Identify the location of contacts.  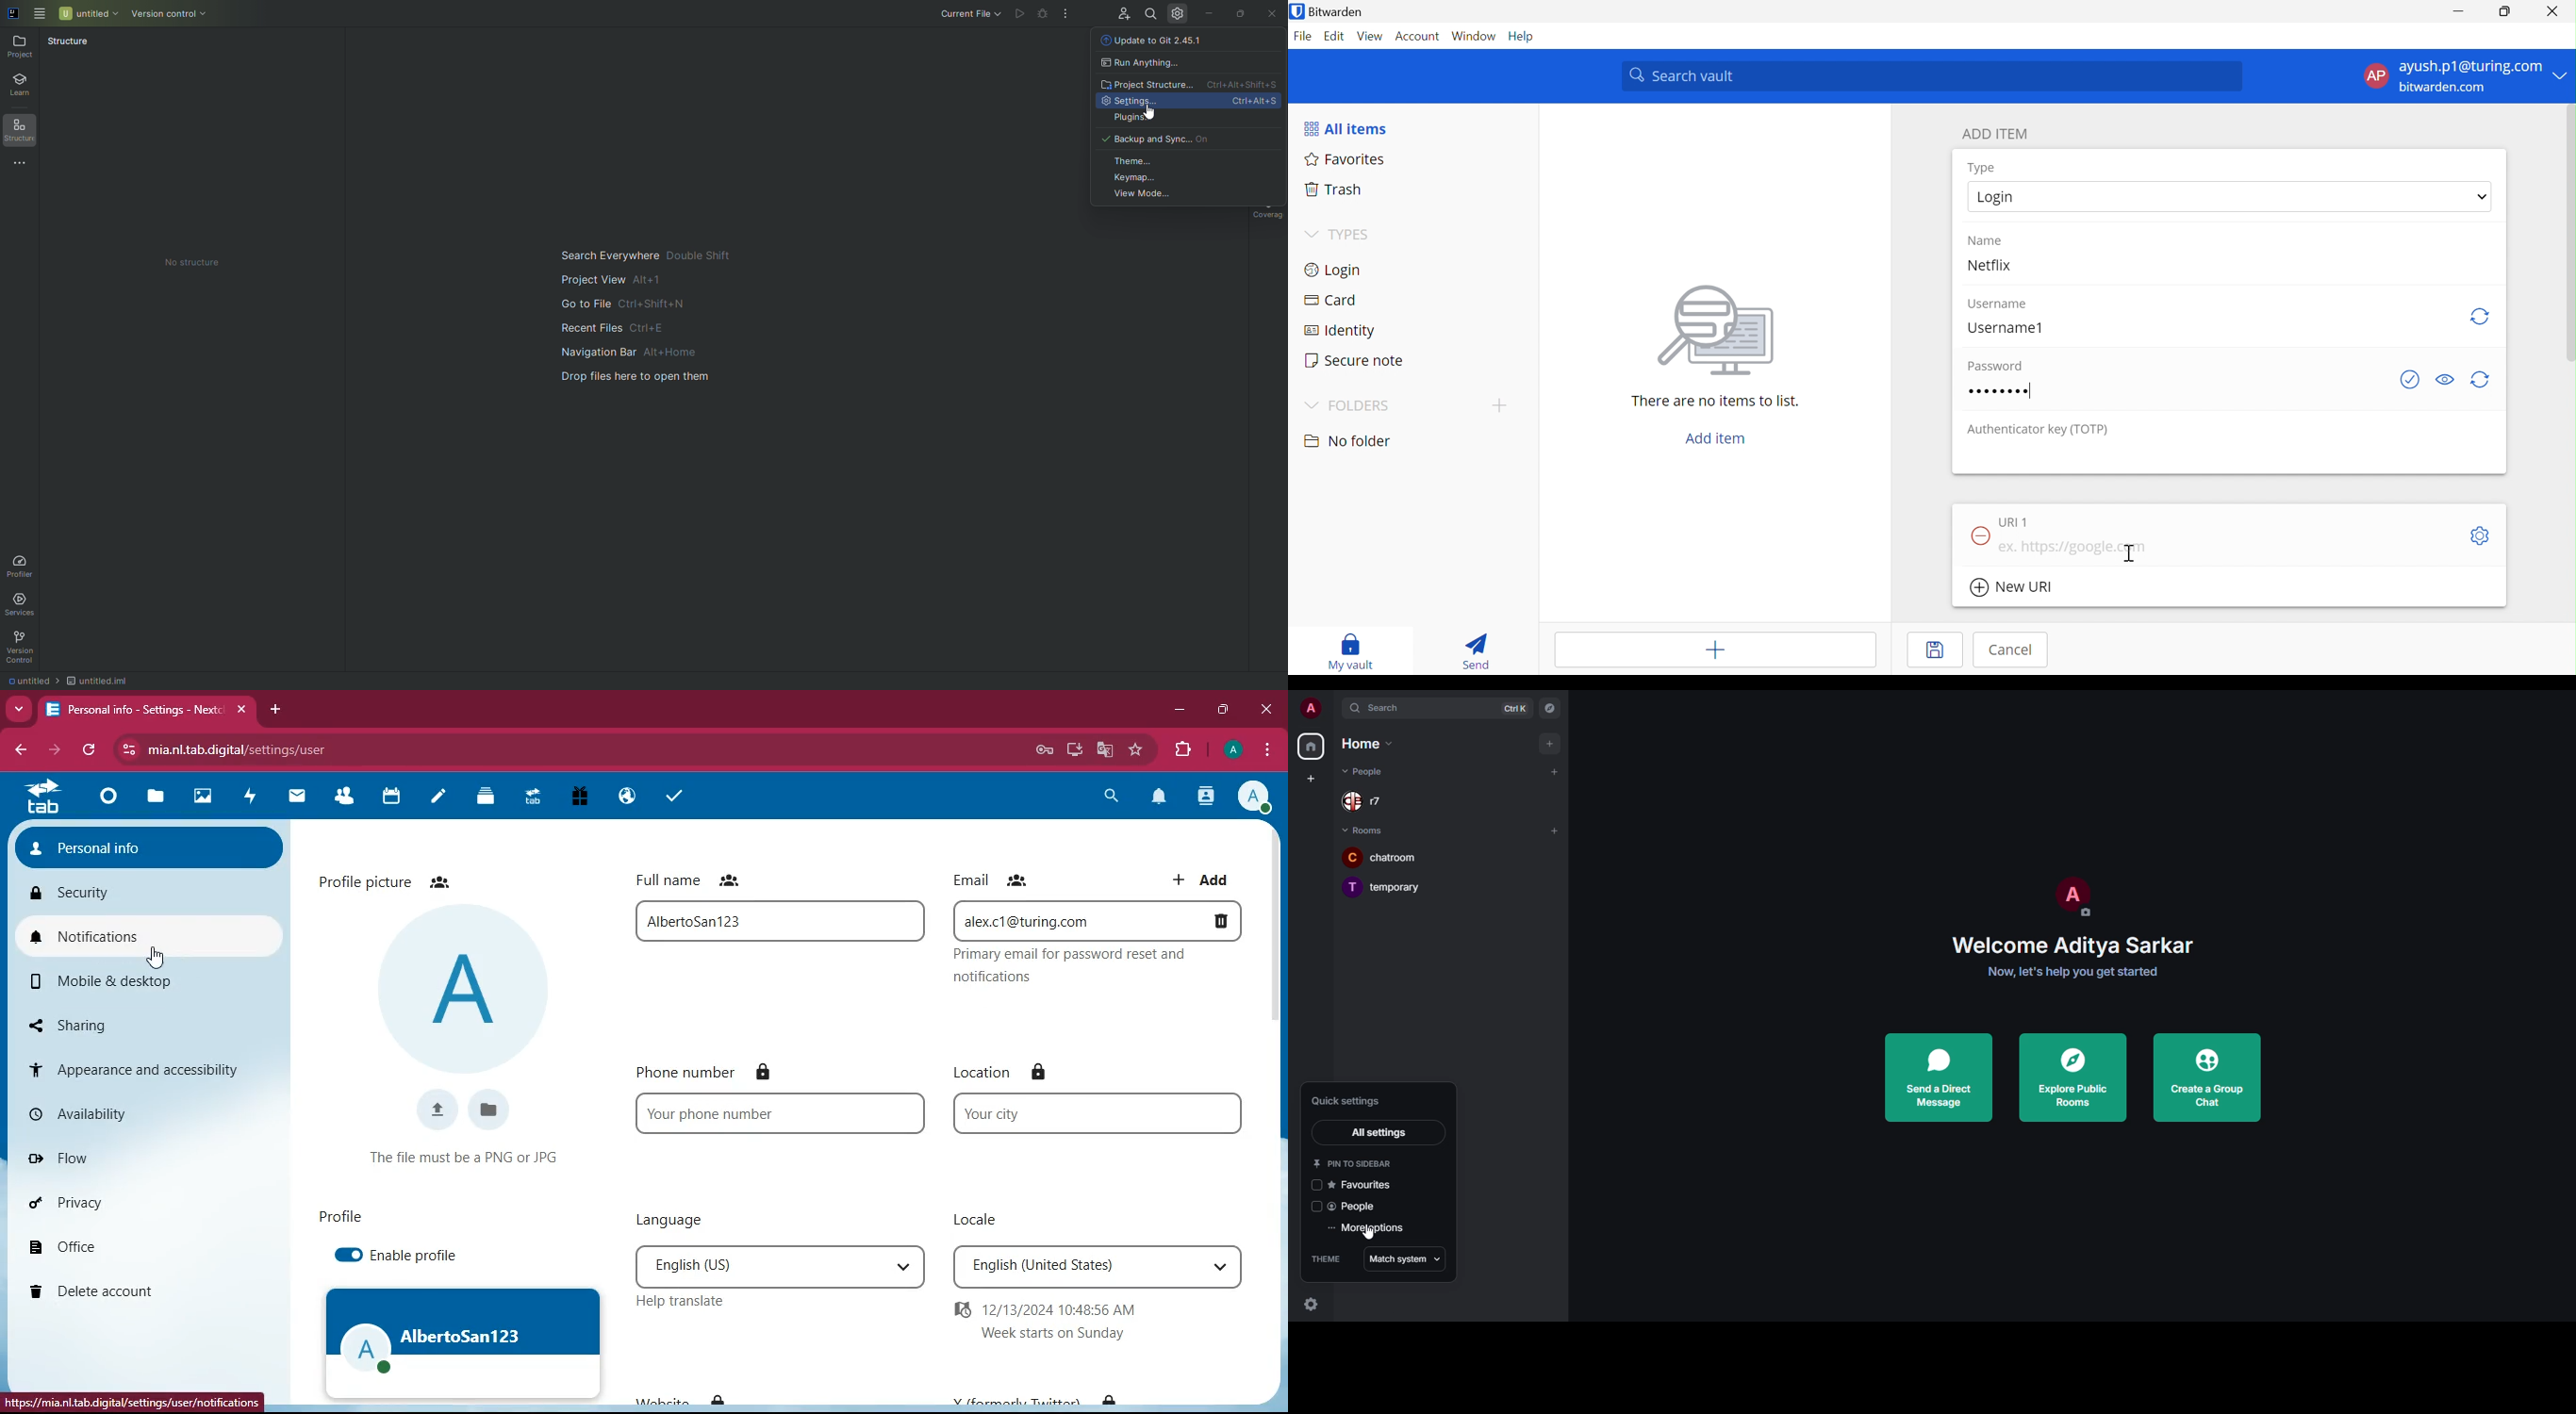
(1204, 798).